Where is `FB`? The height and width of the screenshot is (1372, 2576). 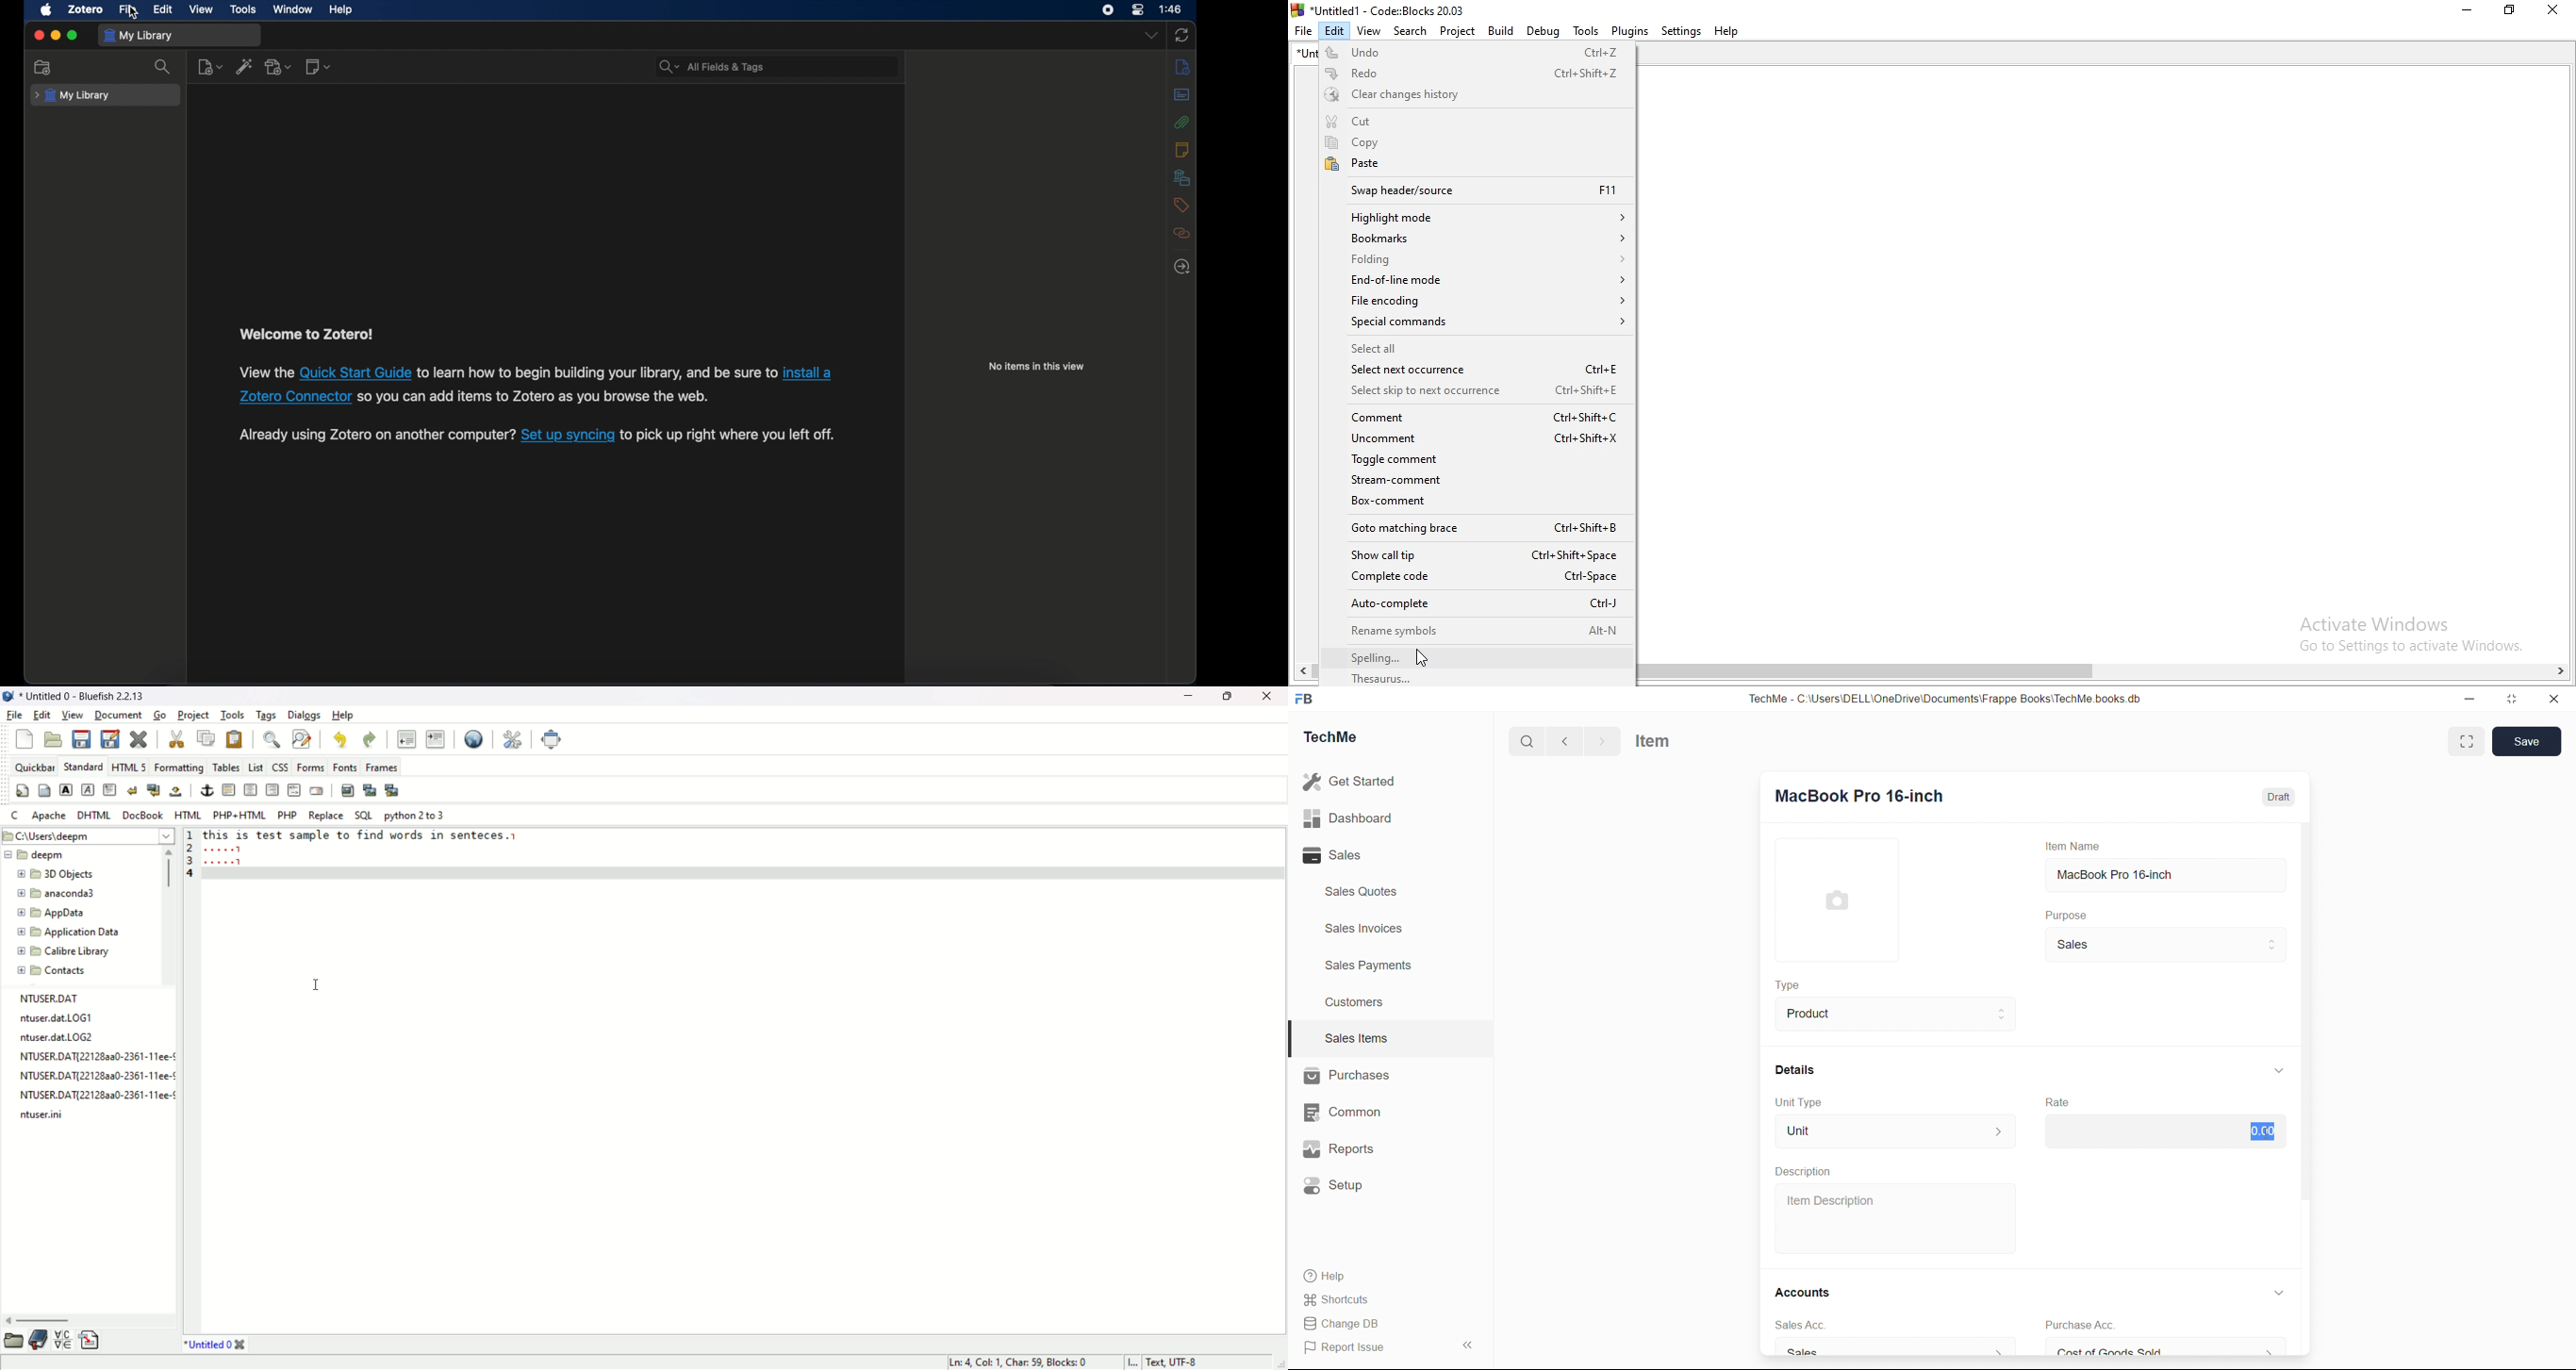
FB is located at coordinates (1307, 698).